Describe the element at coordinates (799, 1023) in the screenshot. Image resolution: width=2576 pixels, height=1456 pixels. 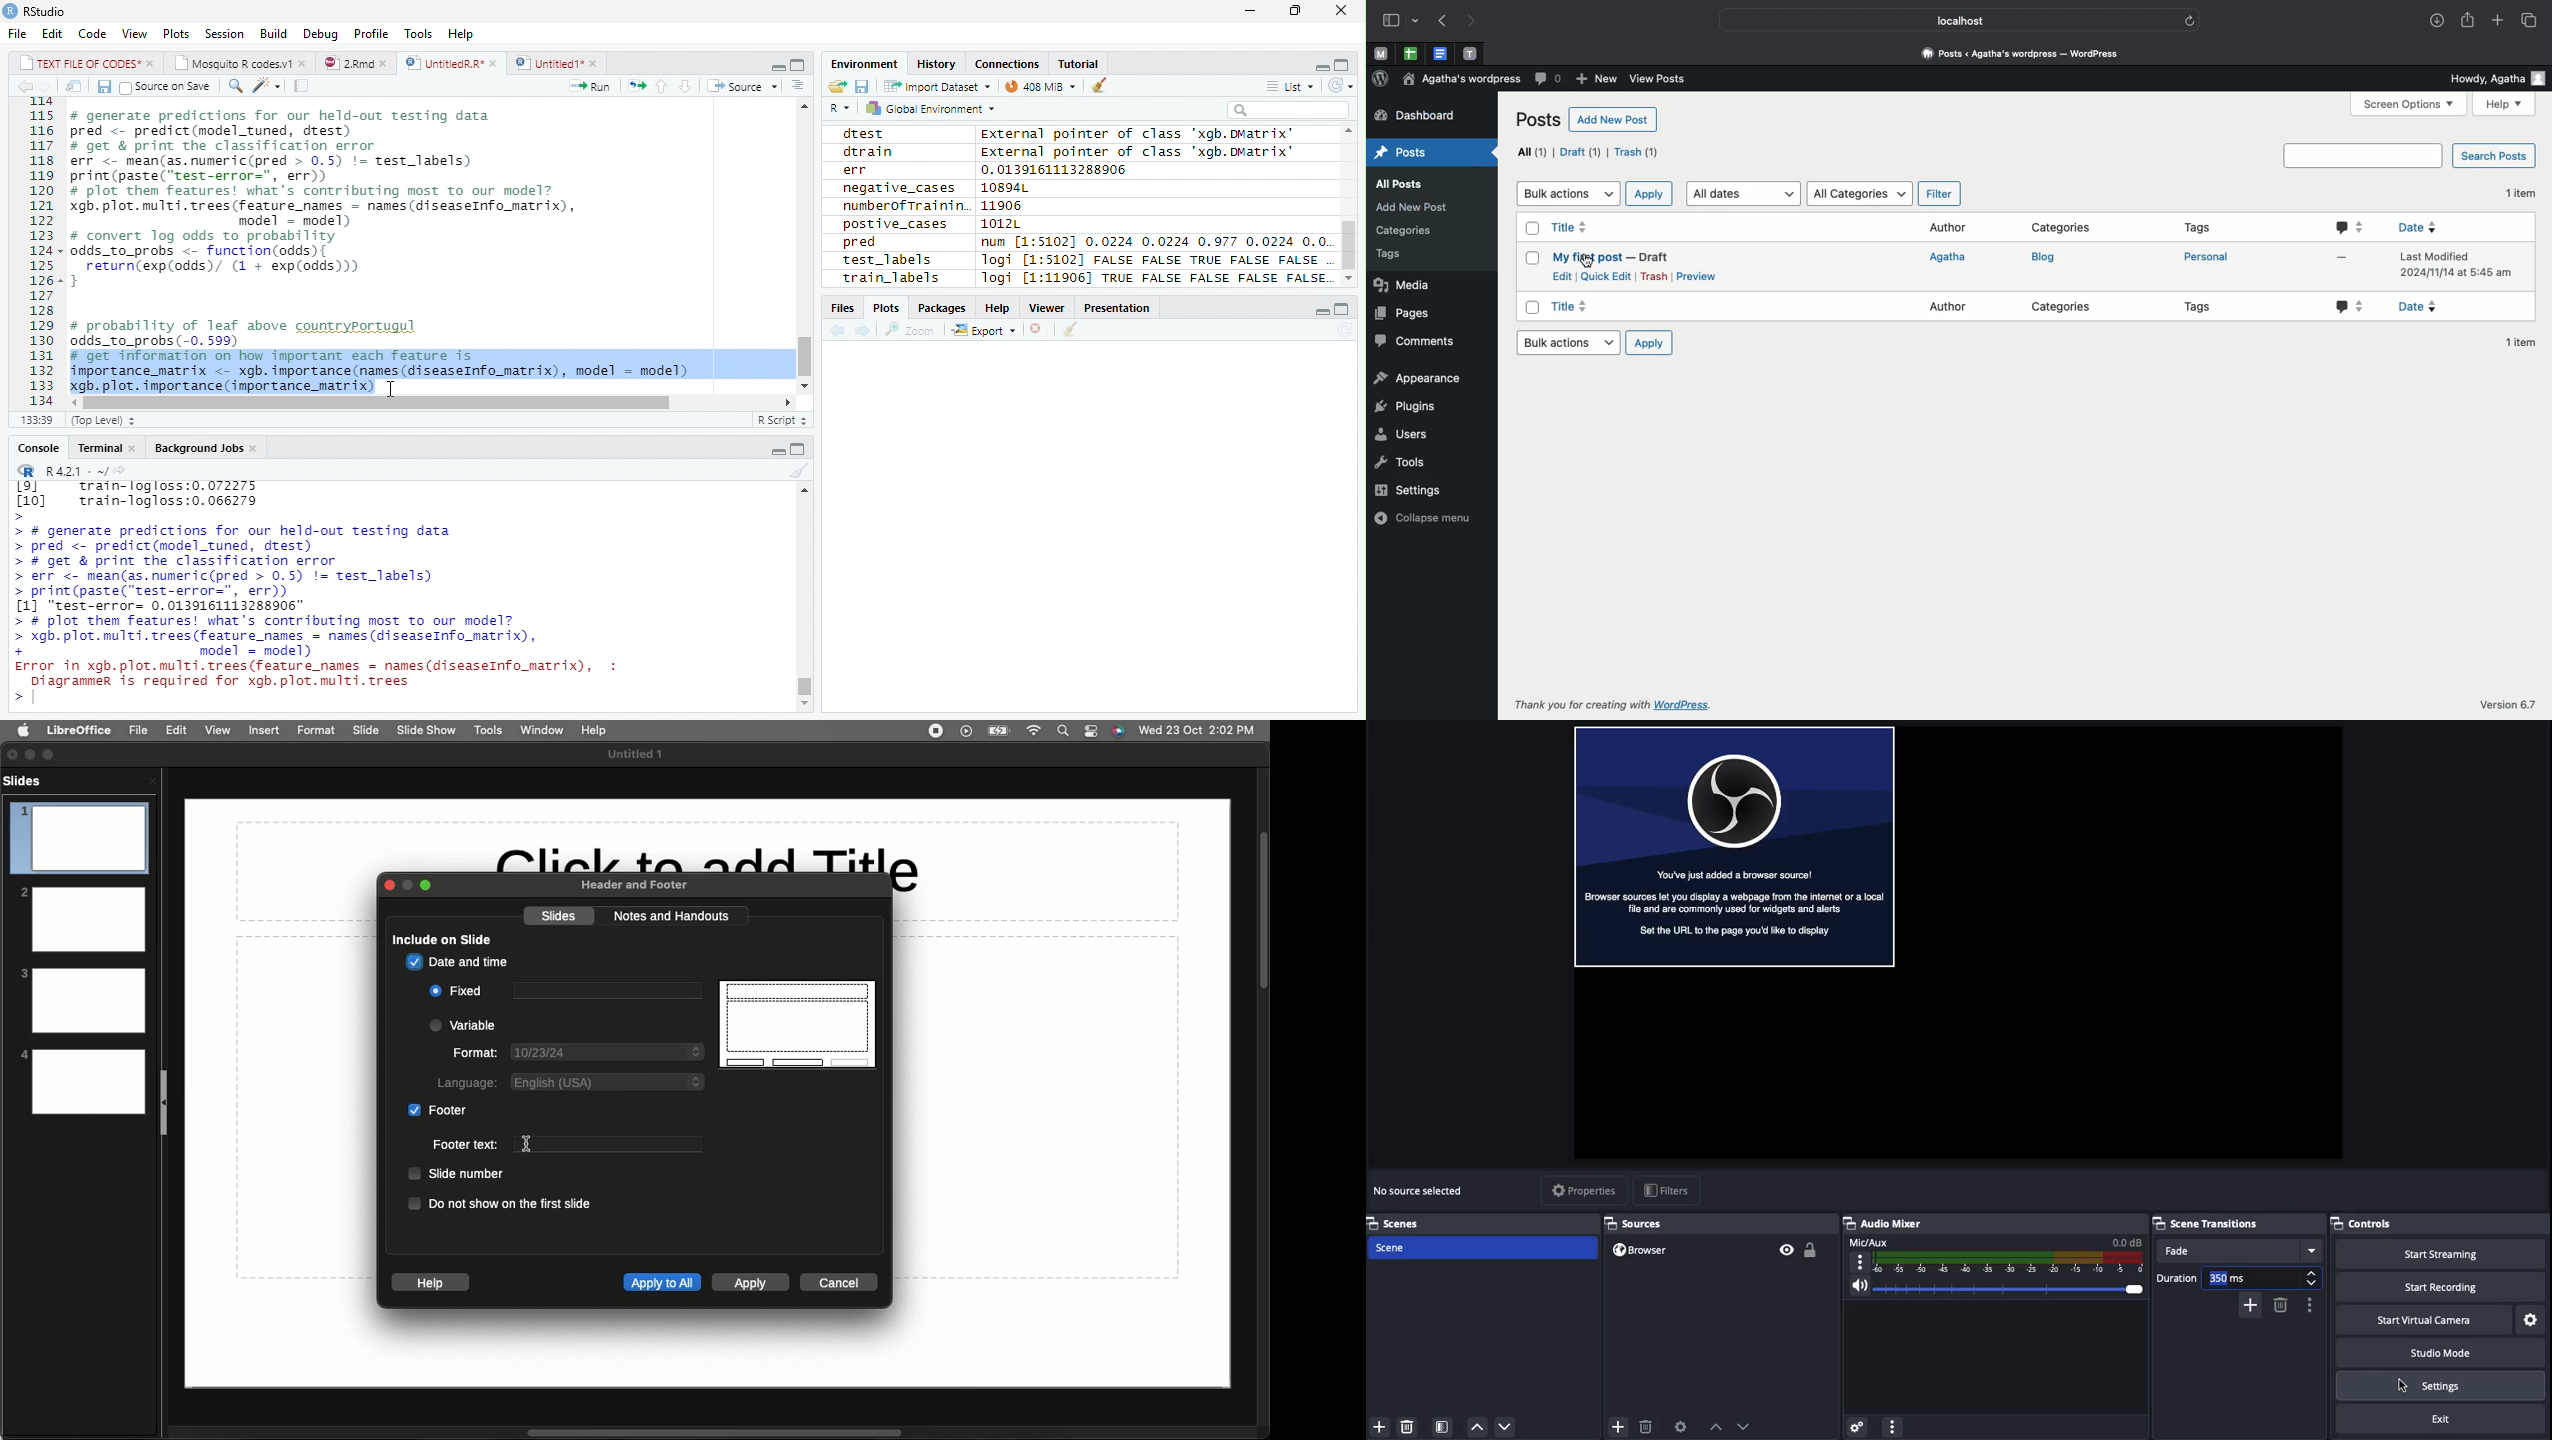
I see `Display` at that location.